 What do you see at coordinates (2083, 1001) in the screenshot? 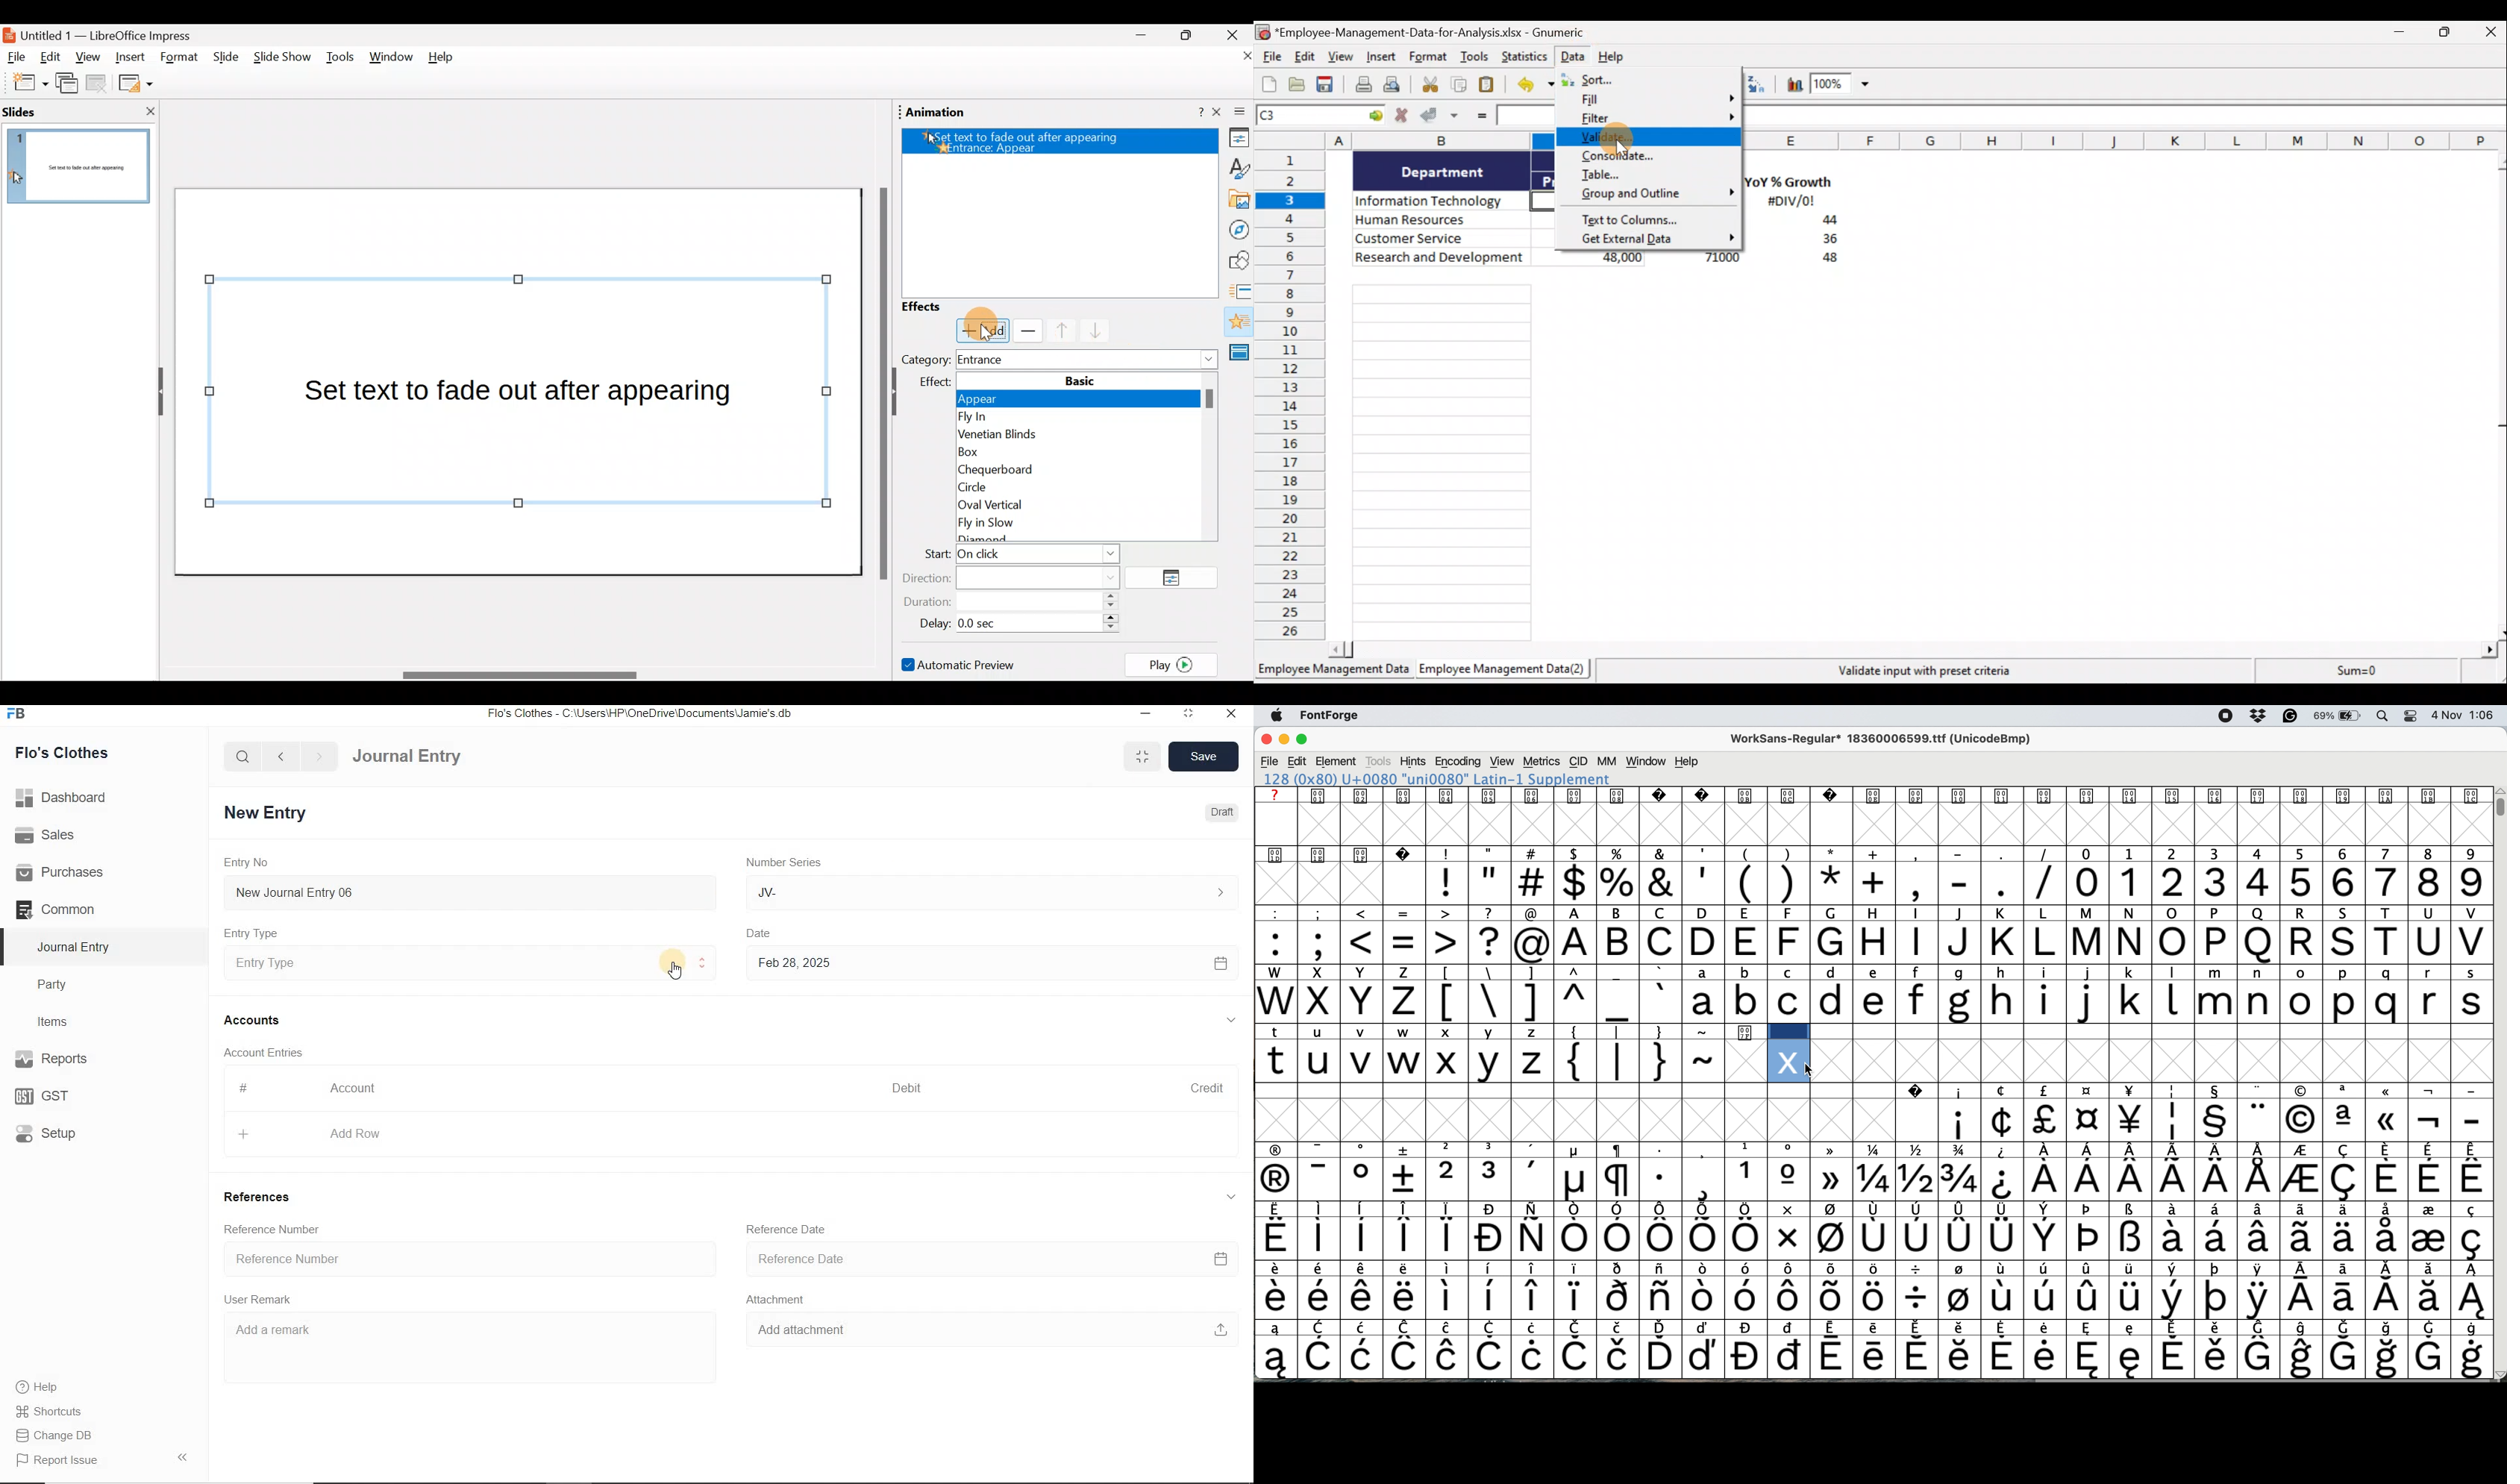
I see `lower case letters a to s` at bounding box center [2083, 1001].